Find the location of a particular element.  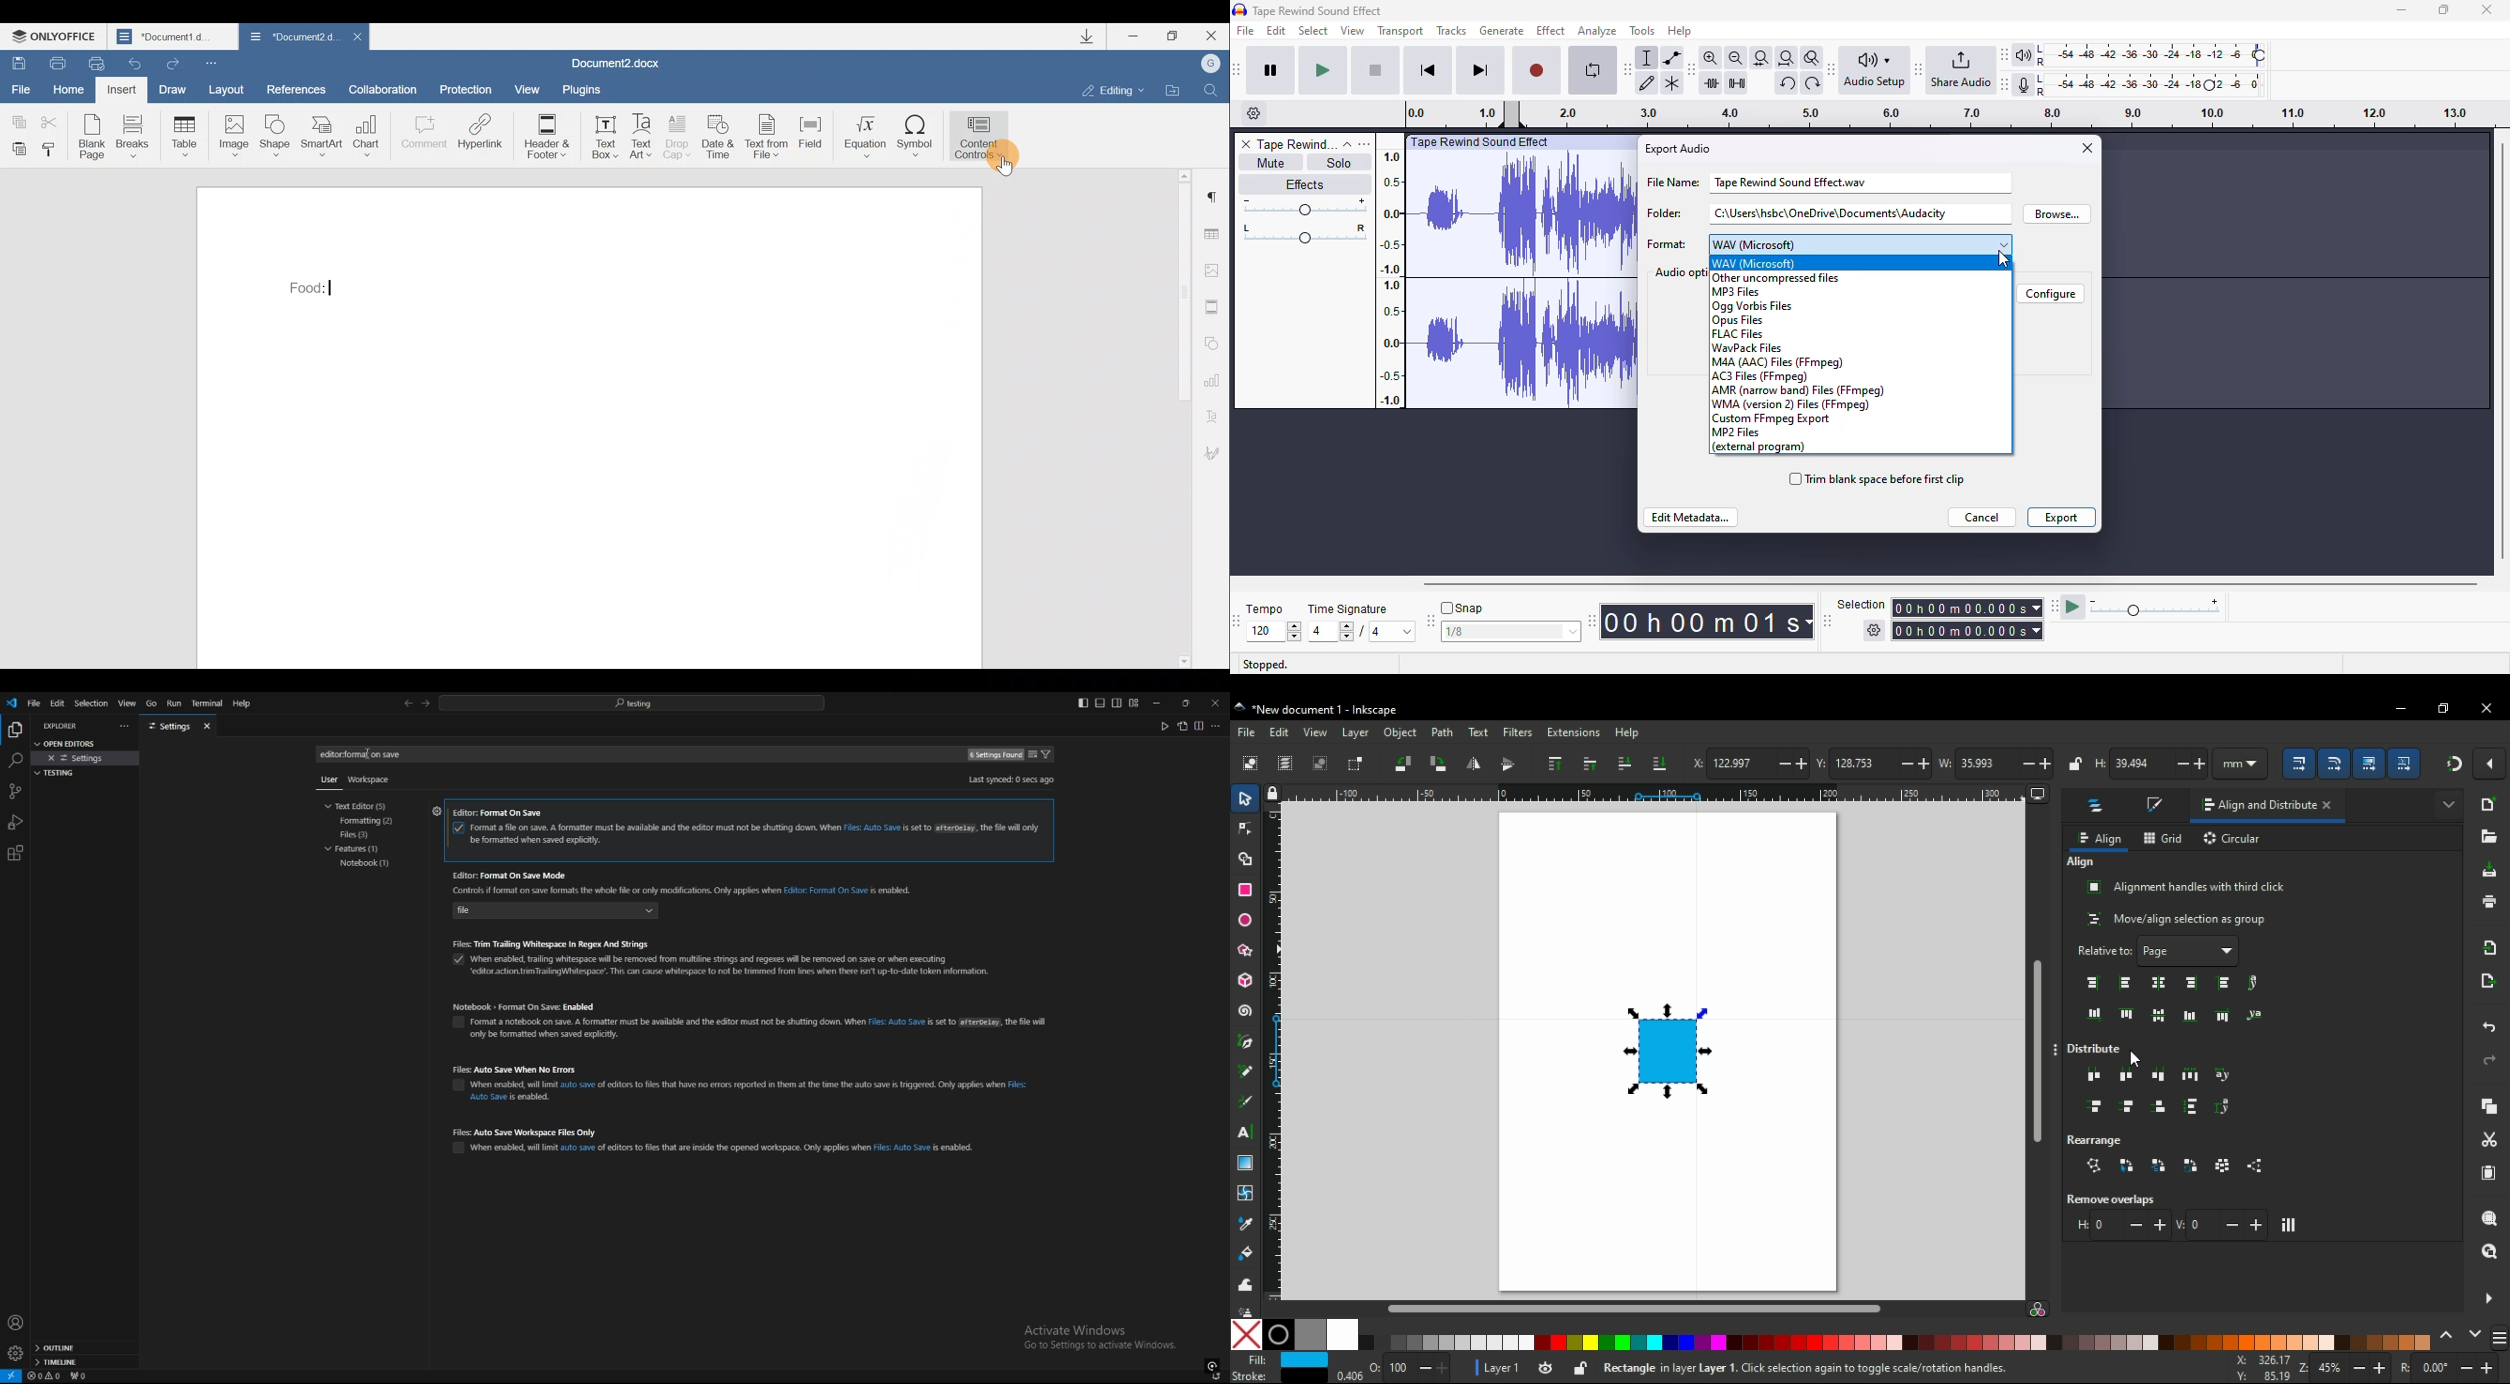

audacity time toolbar is located at coordinates (1702, 622).